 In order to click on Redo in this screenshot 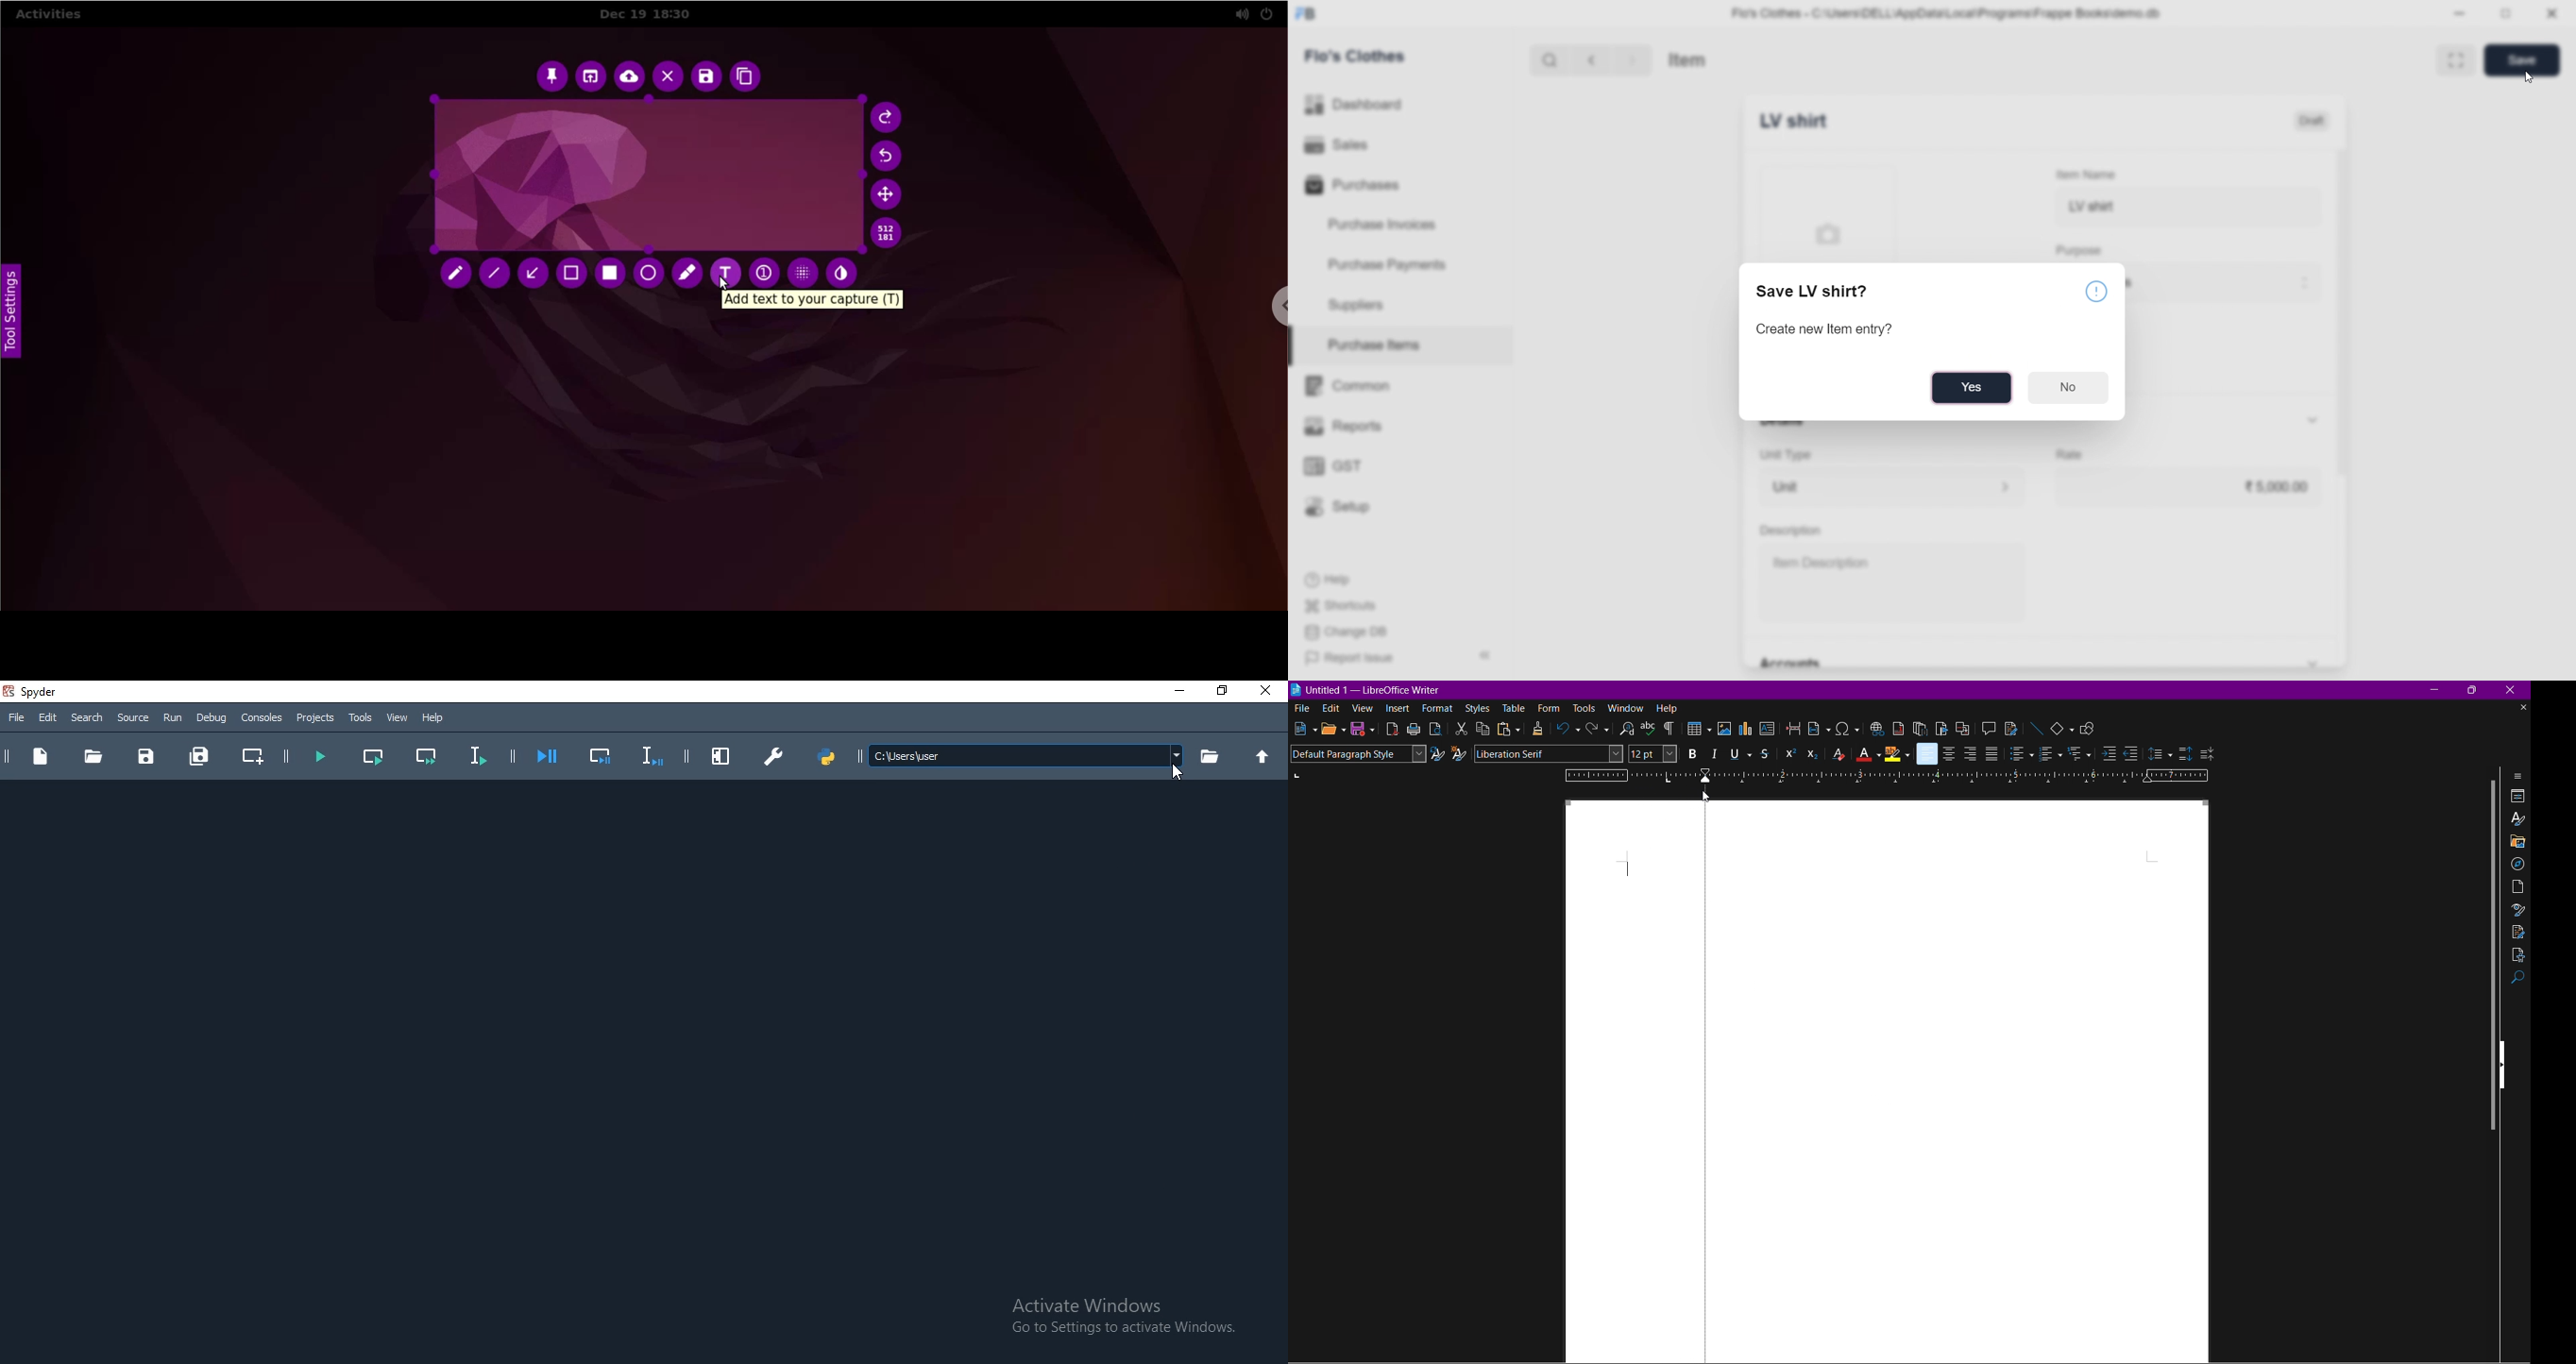, I will do `click(1597, 730)`.